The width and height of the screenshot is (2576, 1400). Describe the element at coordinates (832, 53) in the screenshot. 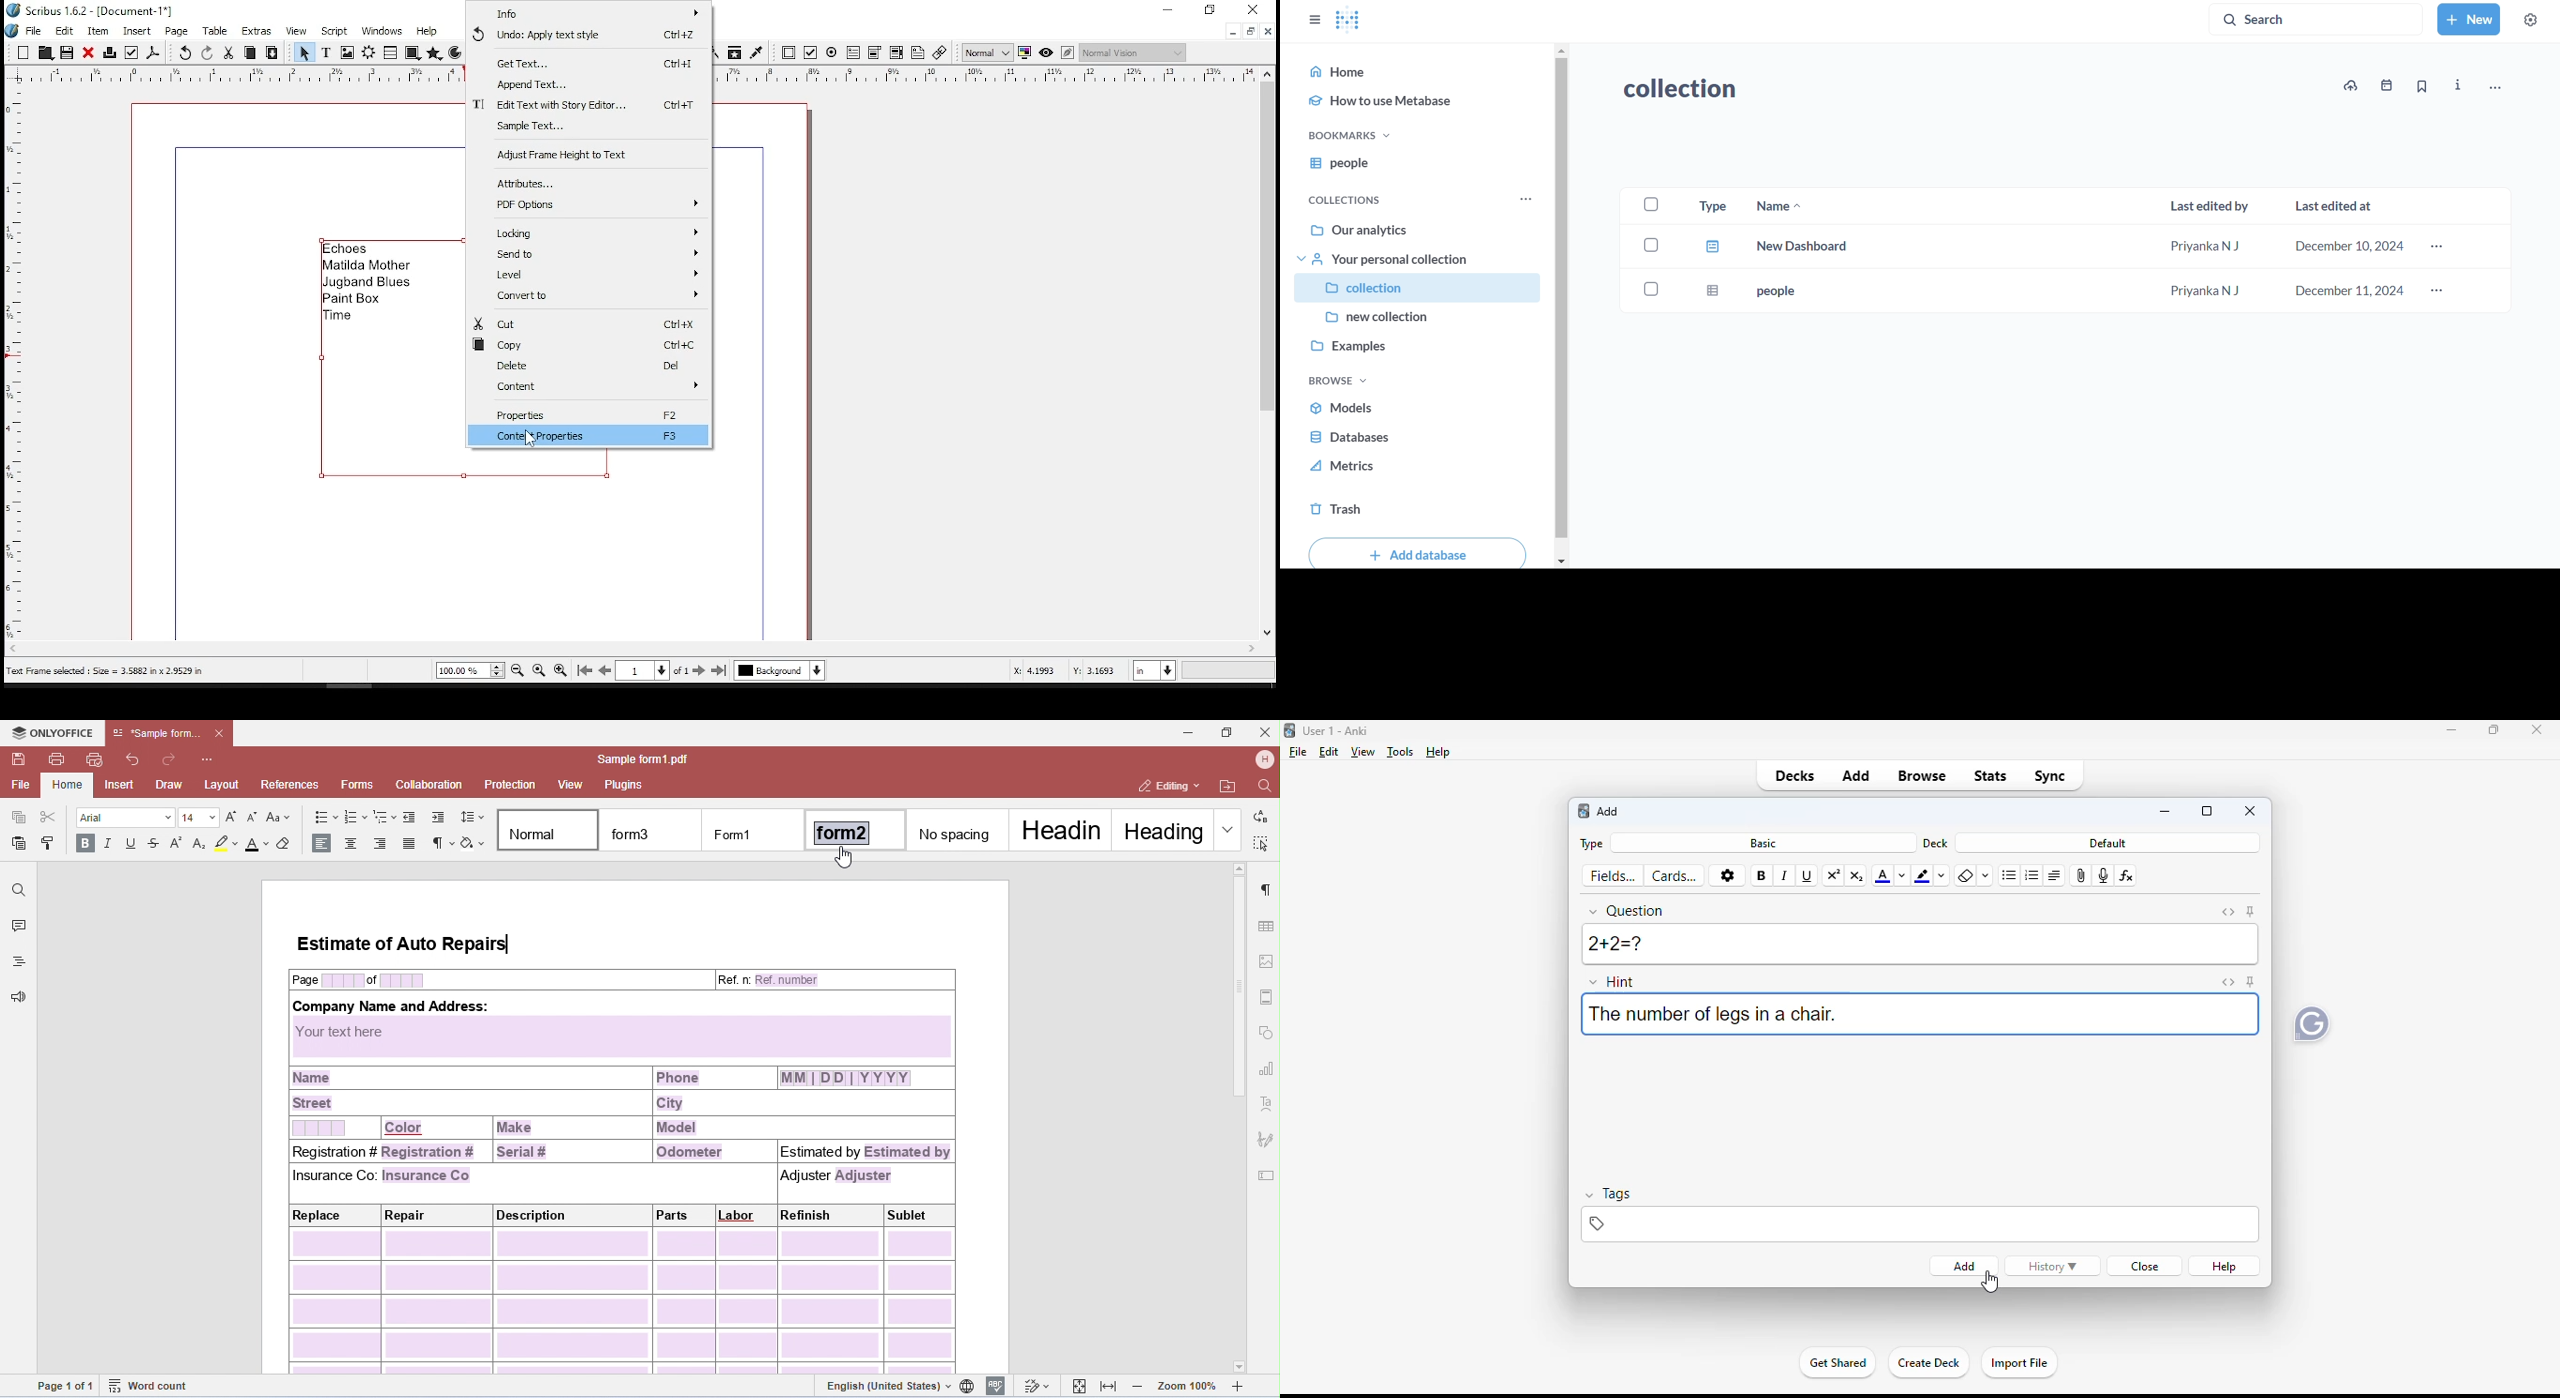

I see `PDF radio button` at that location.